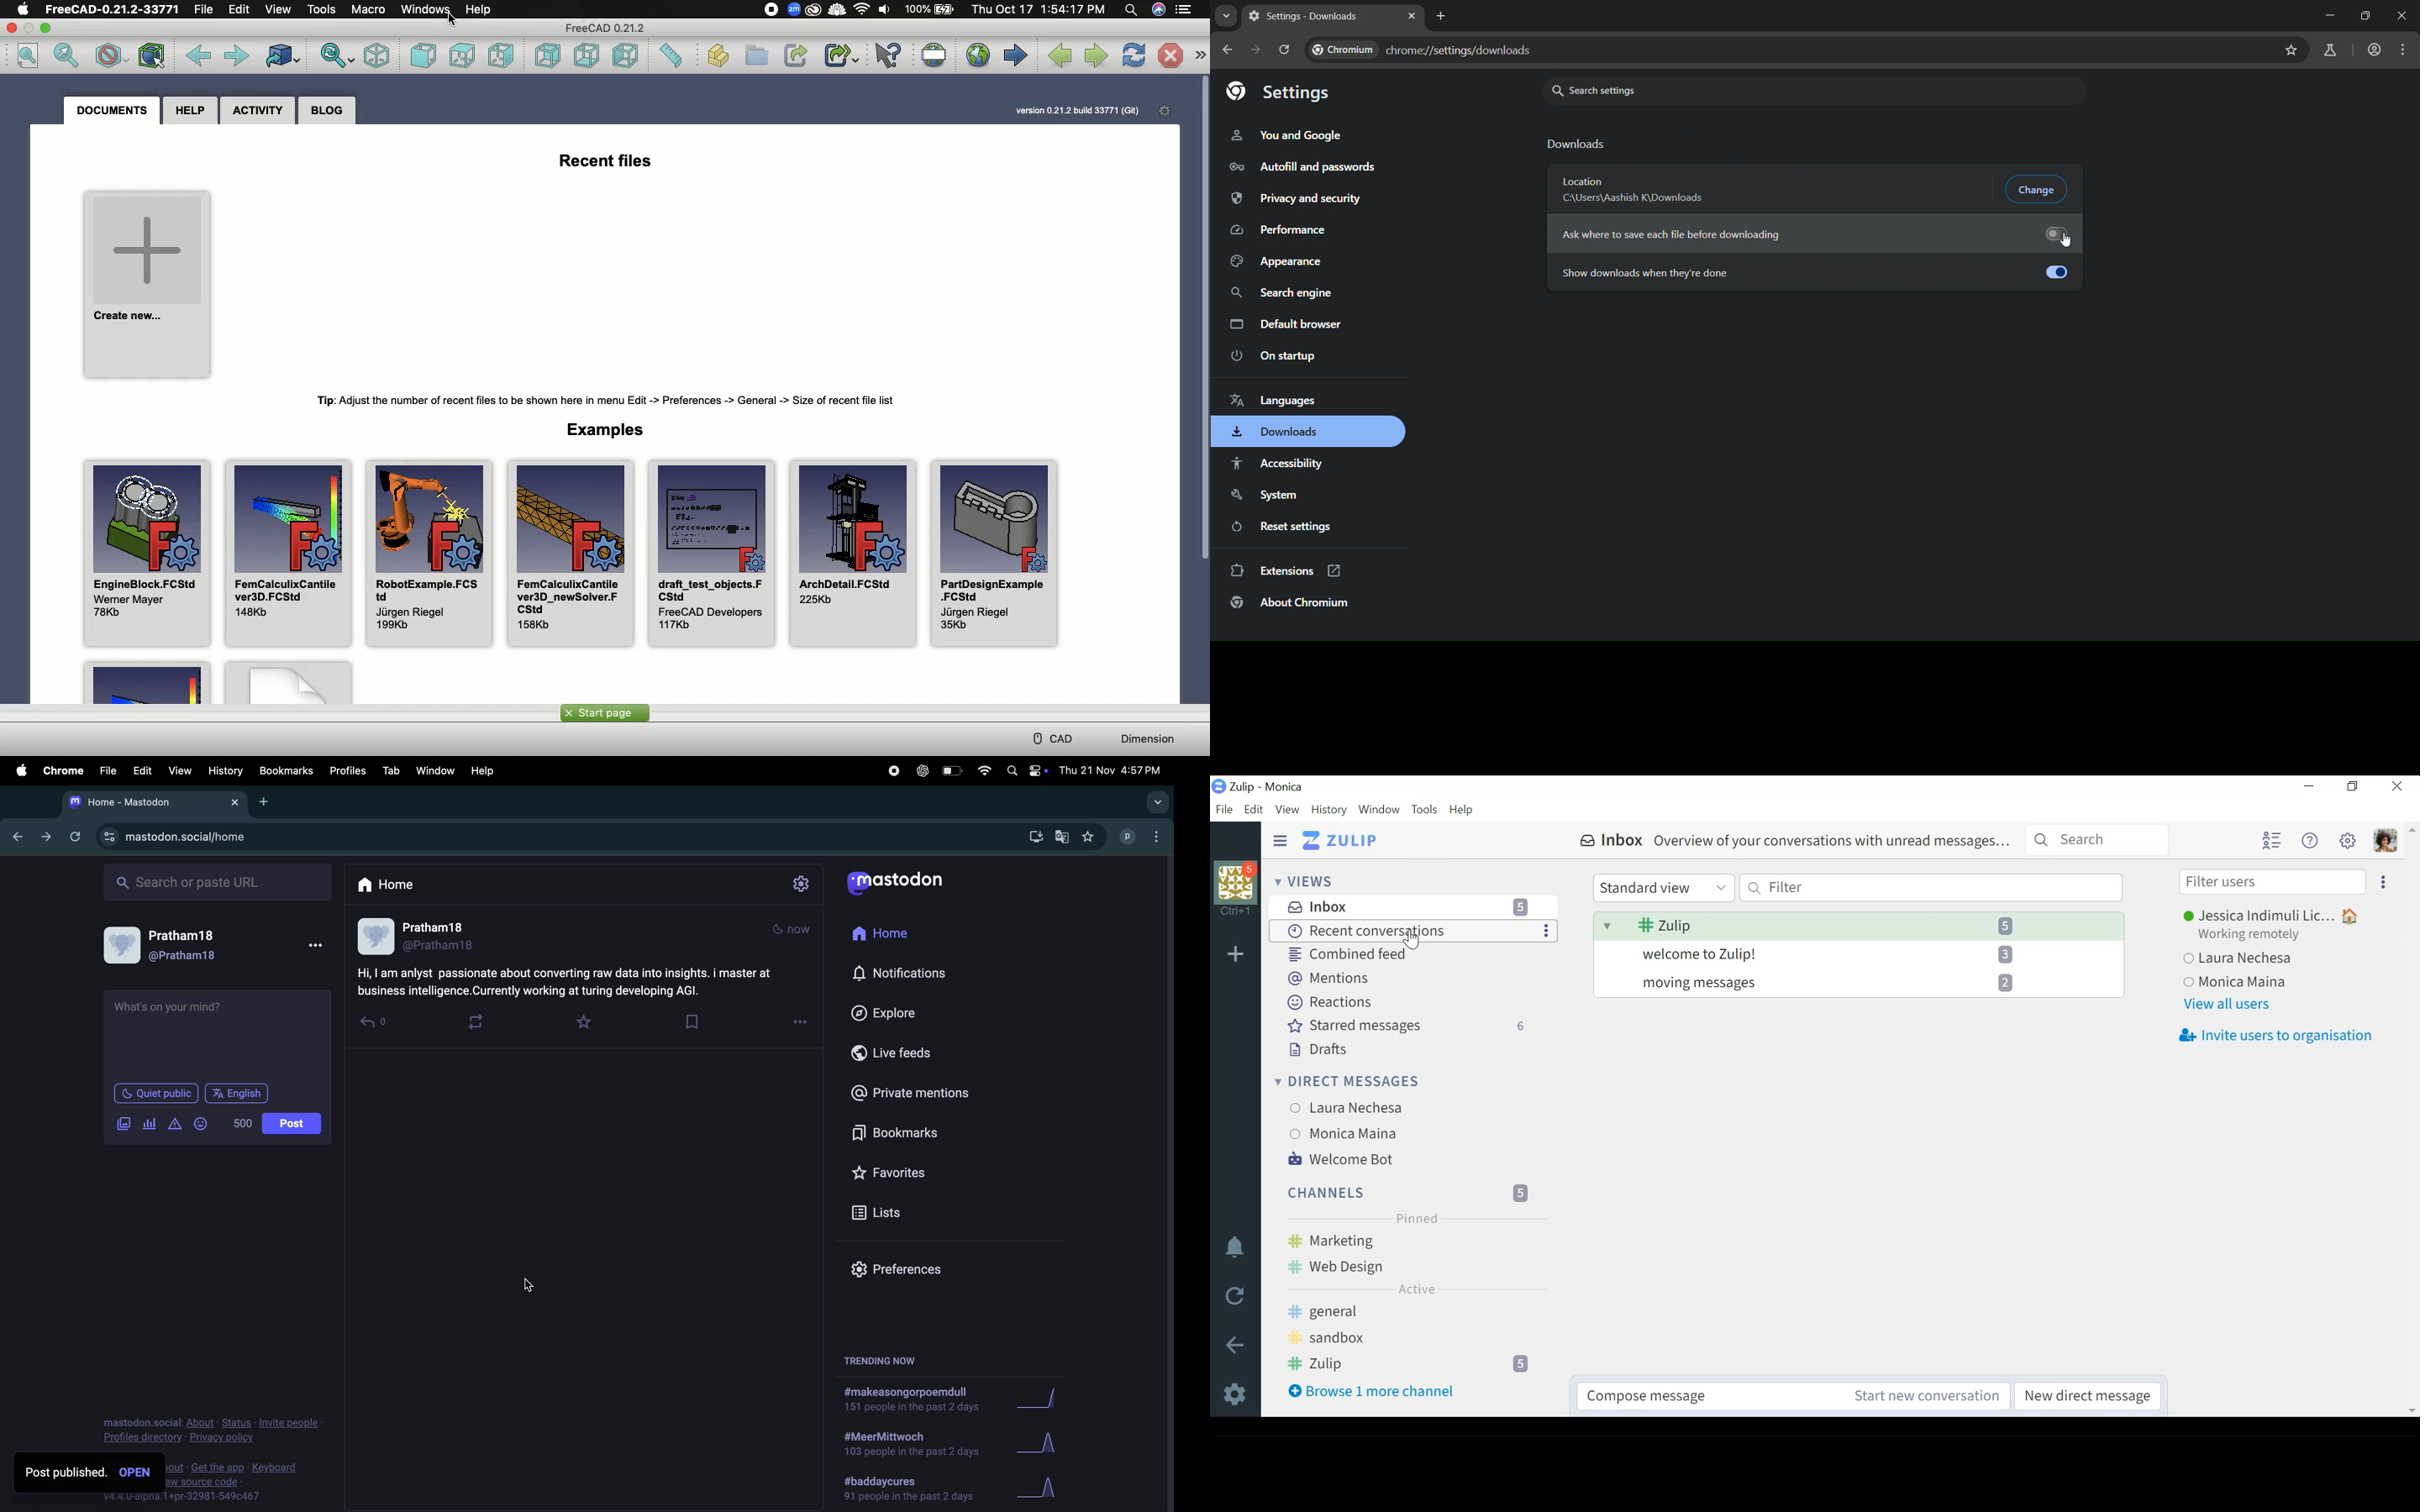 Image resolution: width=2436 pixels, height=1512 pixels. What do you see at coordinates (1856, 925) in the screenshot?
I see `Zulip` at bounding box center [1856, 925].